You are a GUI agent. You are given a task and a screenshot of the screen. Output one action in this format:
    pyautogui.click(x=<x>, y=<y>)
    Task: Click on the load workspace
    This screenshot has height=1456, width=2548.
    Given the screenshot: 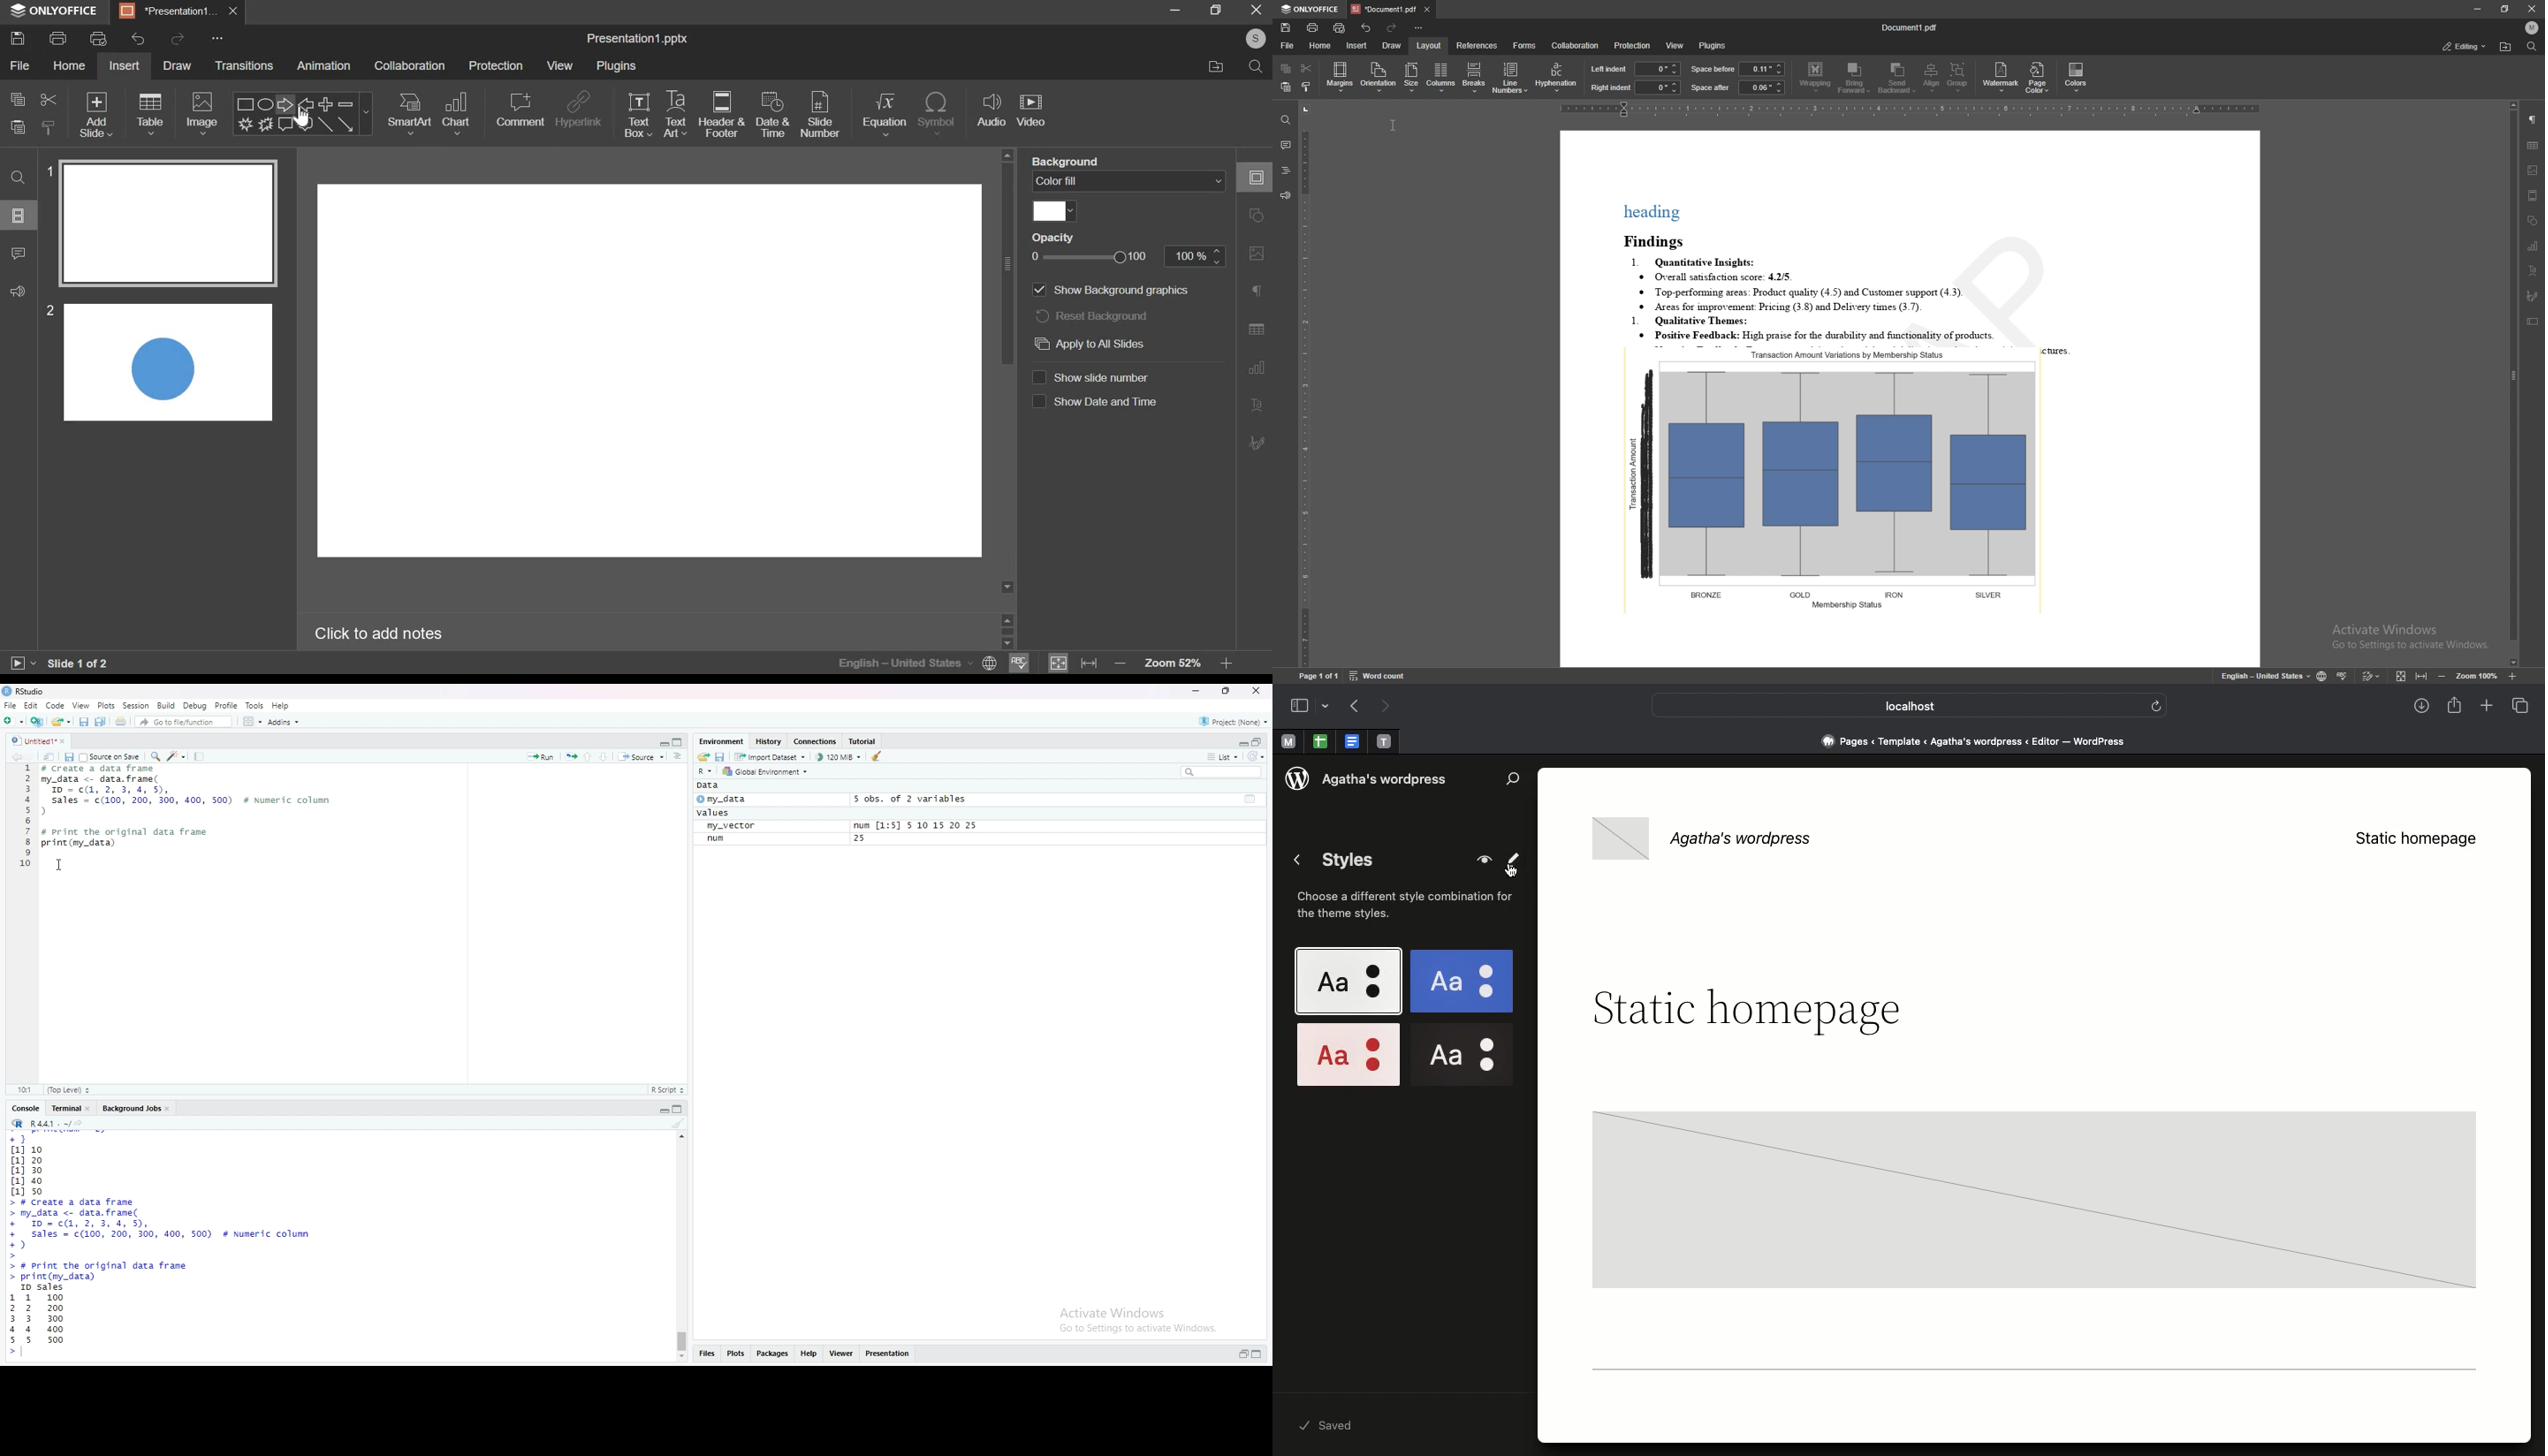 What is the action you would take?
    pyautogui.click(x=701, y=757)
    